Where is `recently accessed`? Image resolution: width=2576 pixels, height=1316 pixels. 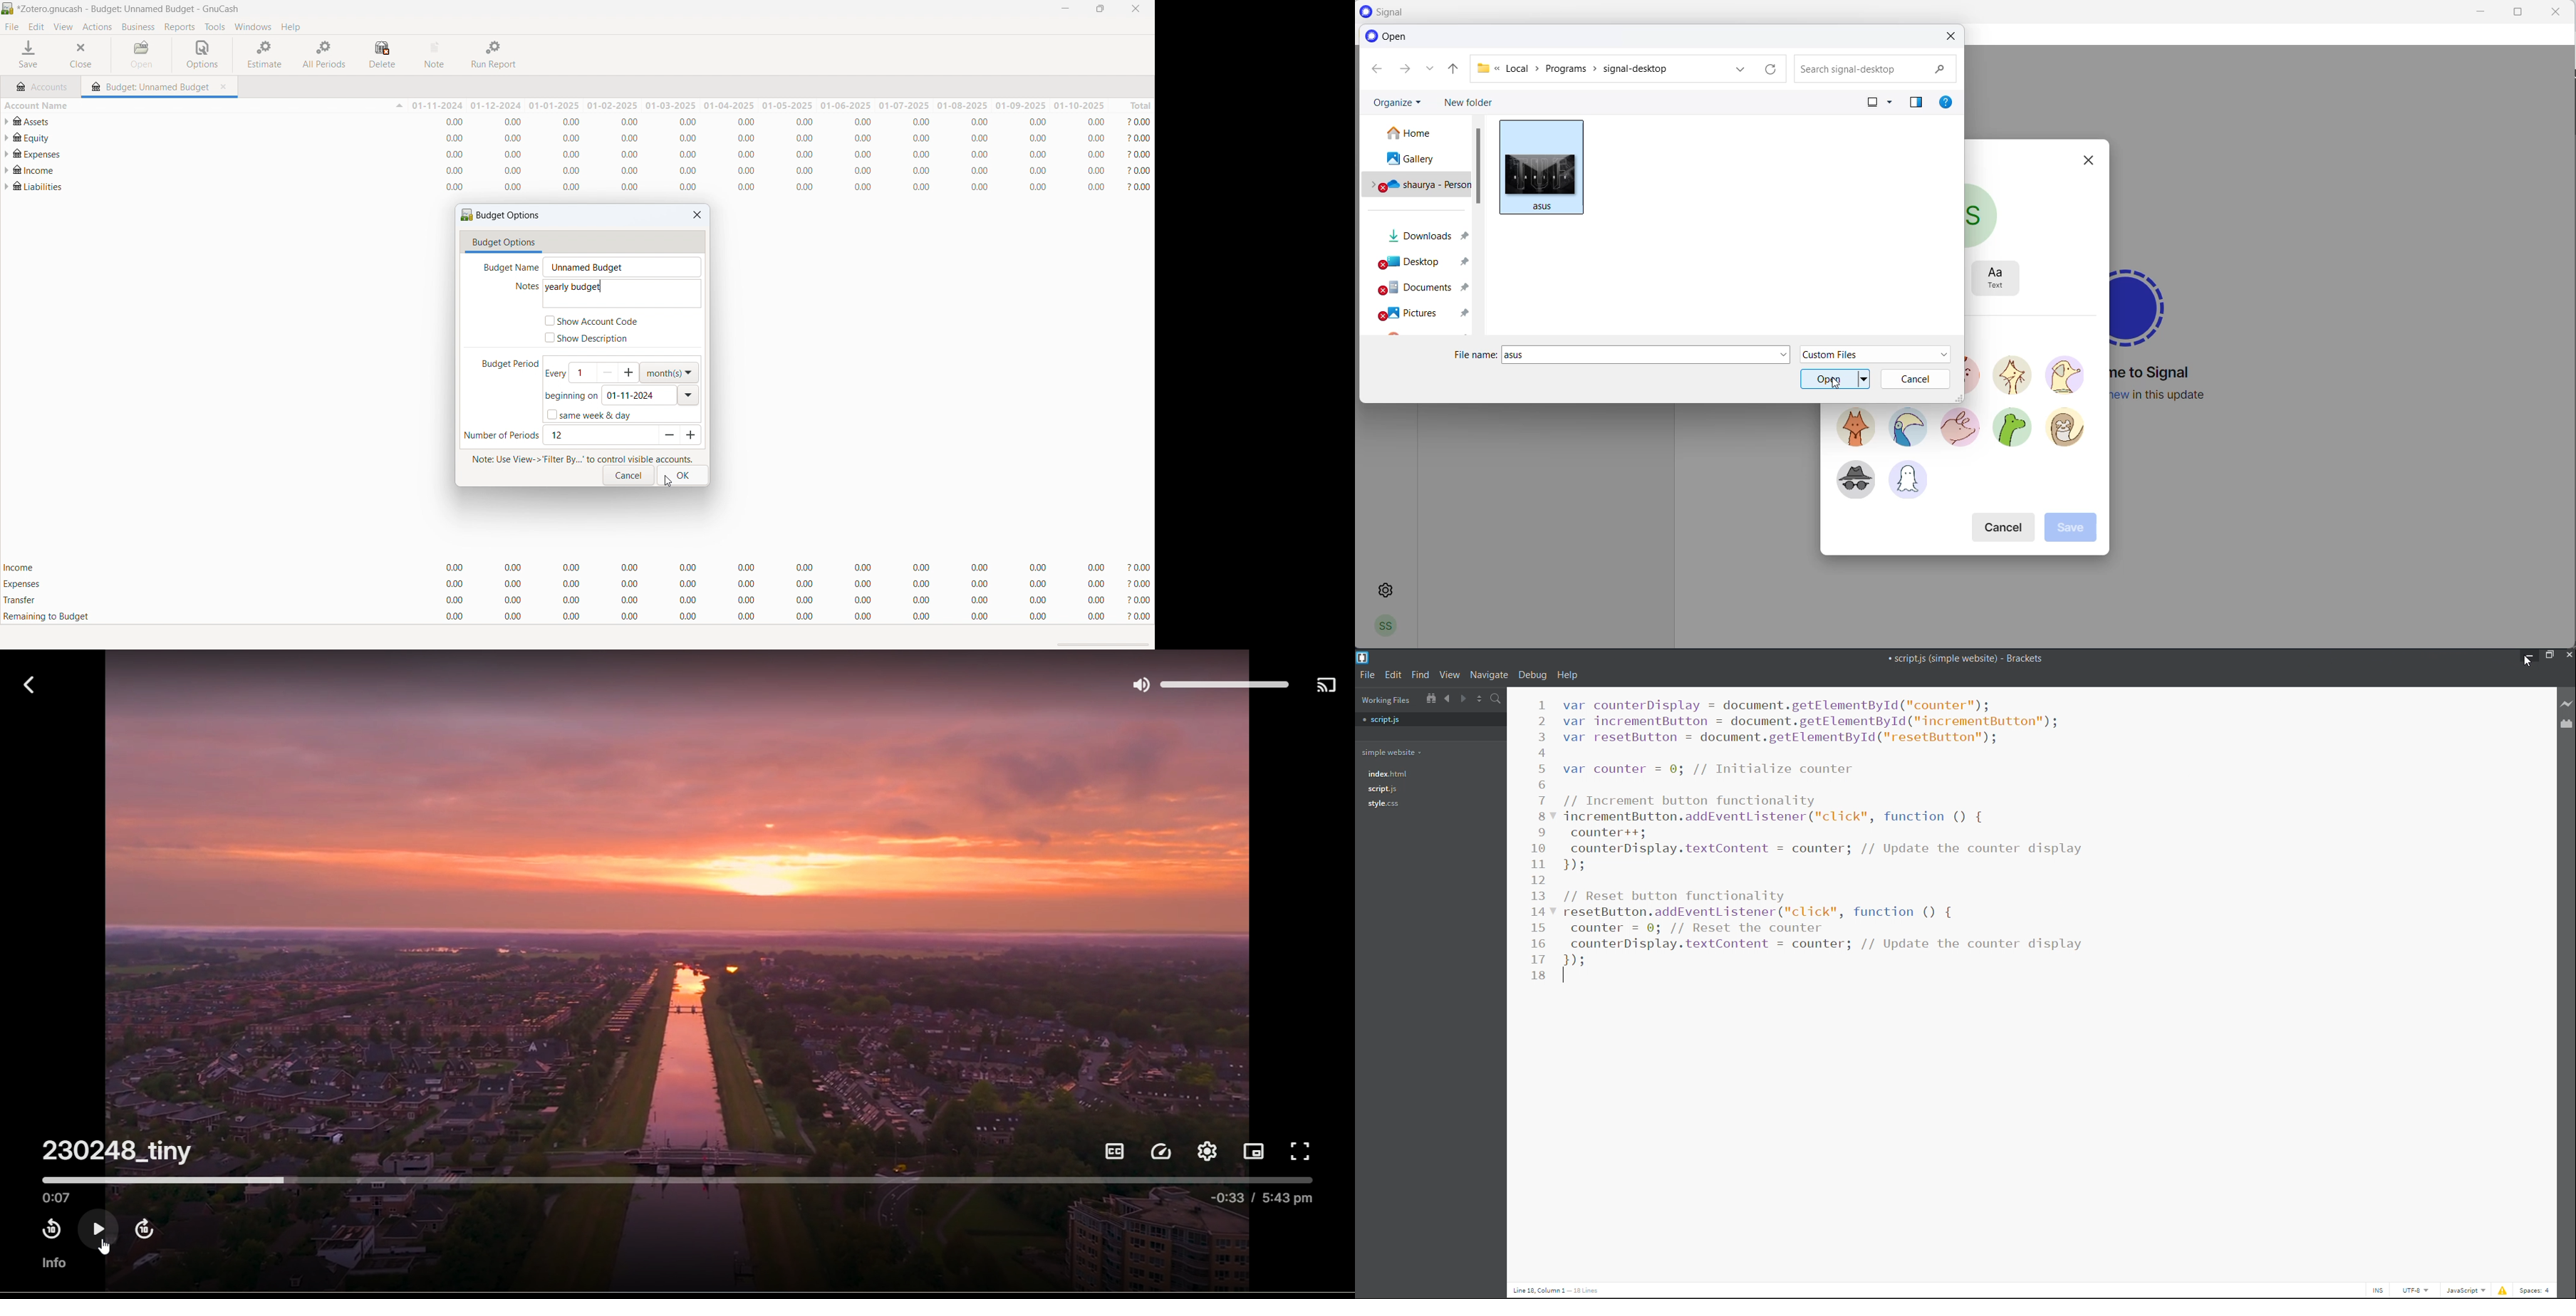
recently accessed is located at coordinates (1433, 71).